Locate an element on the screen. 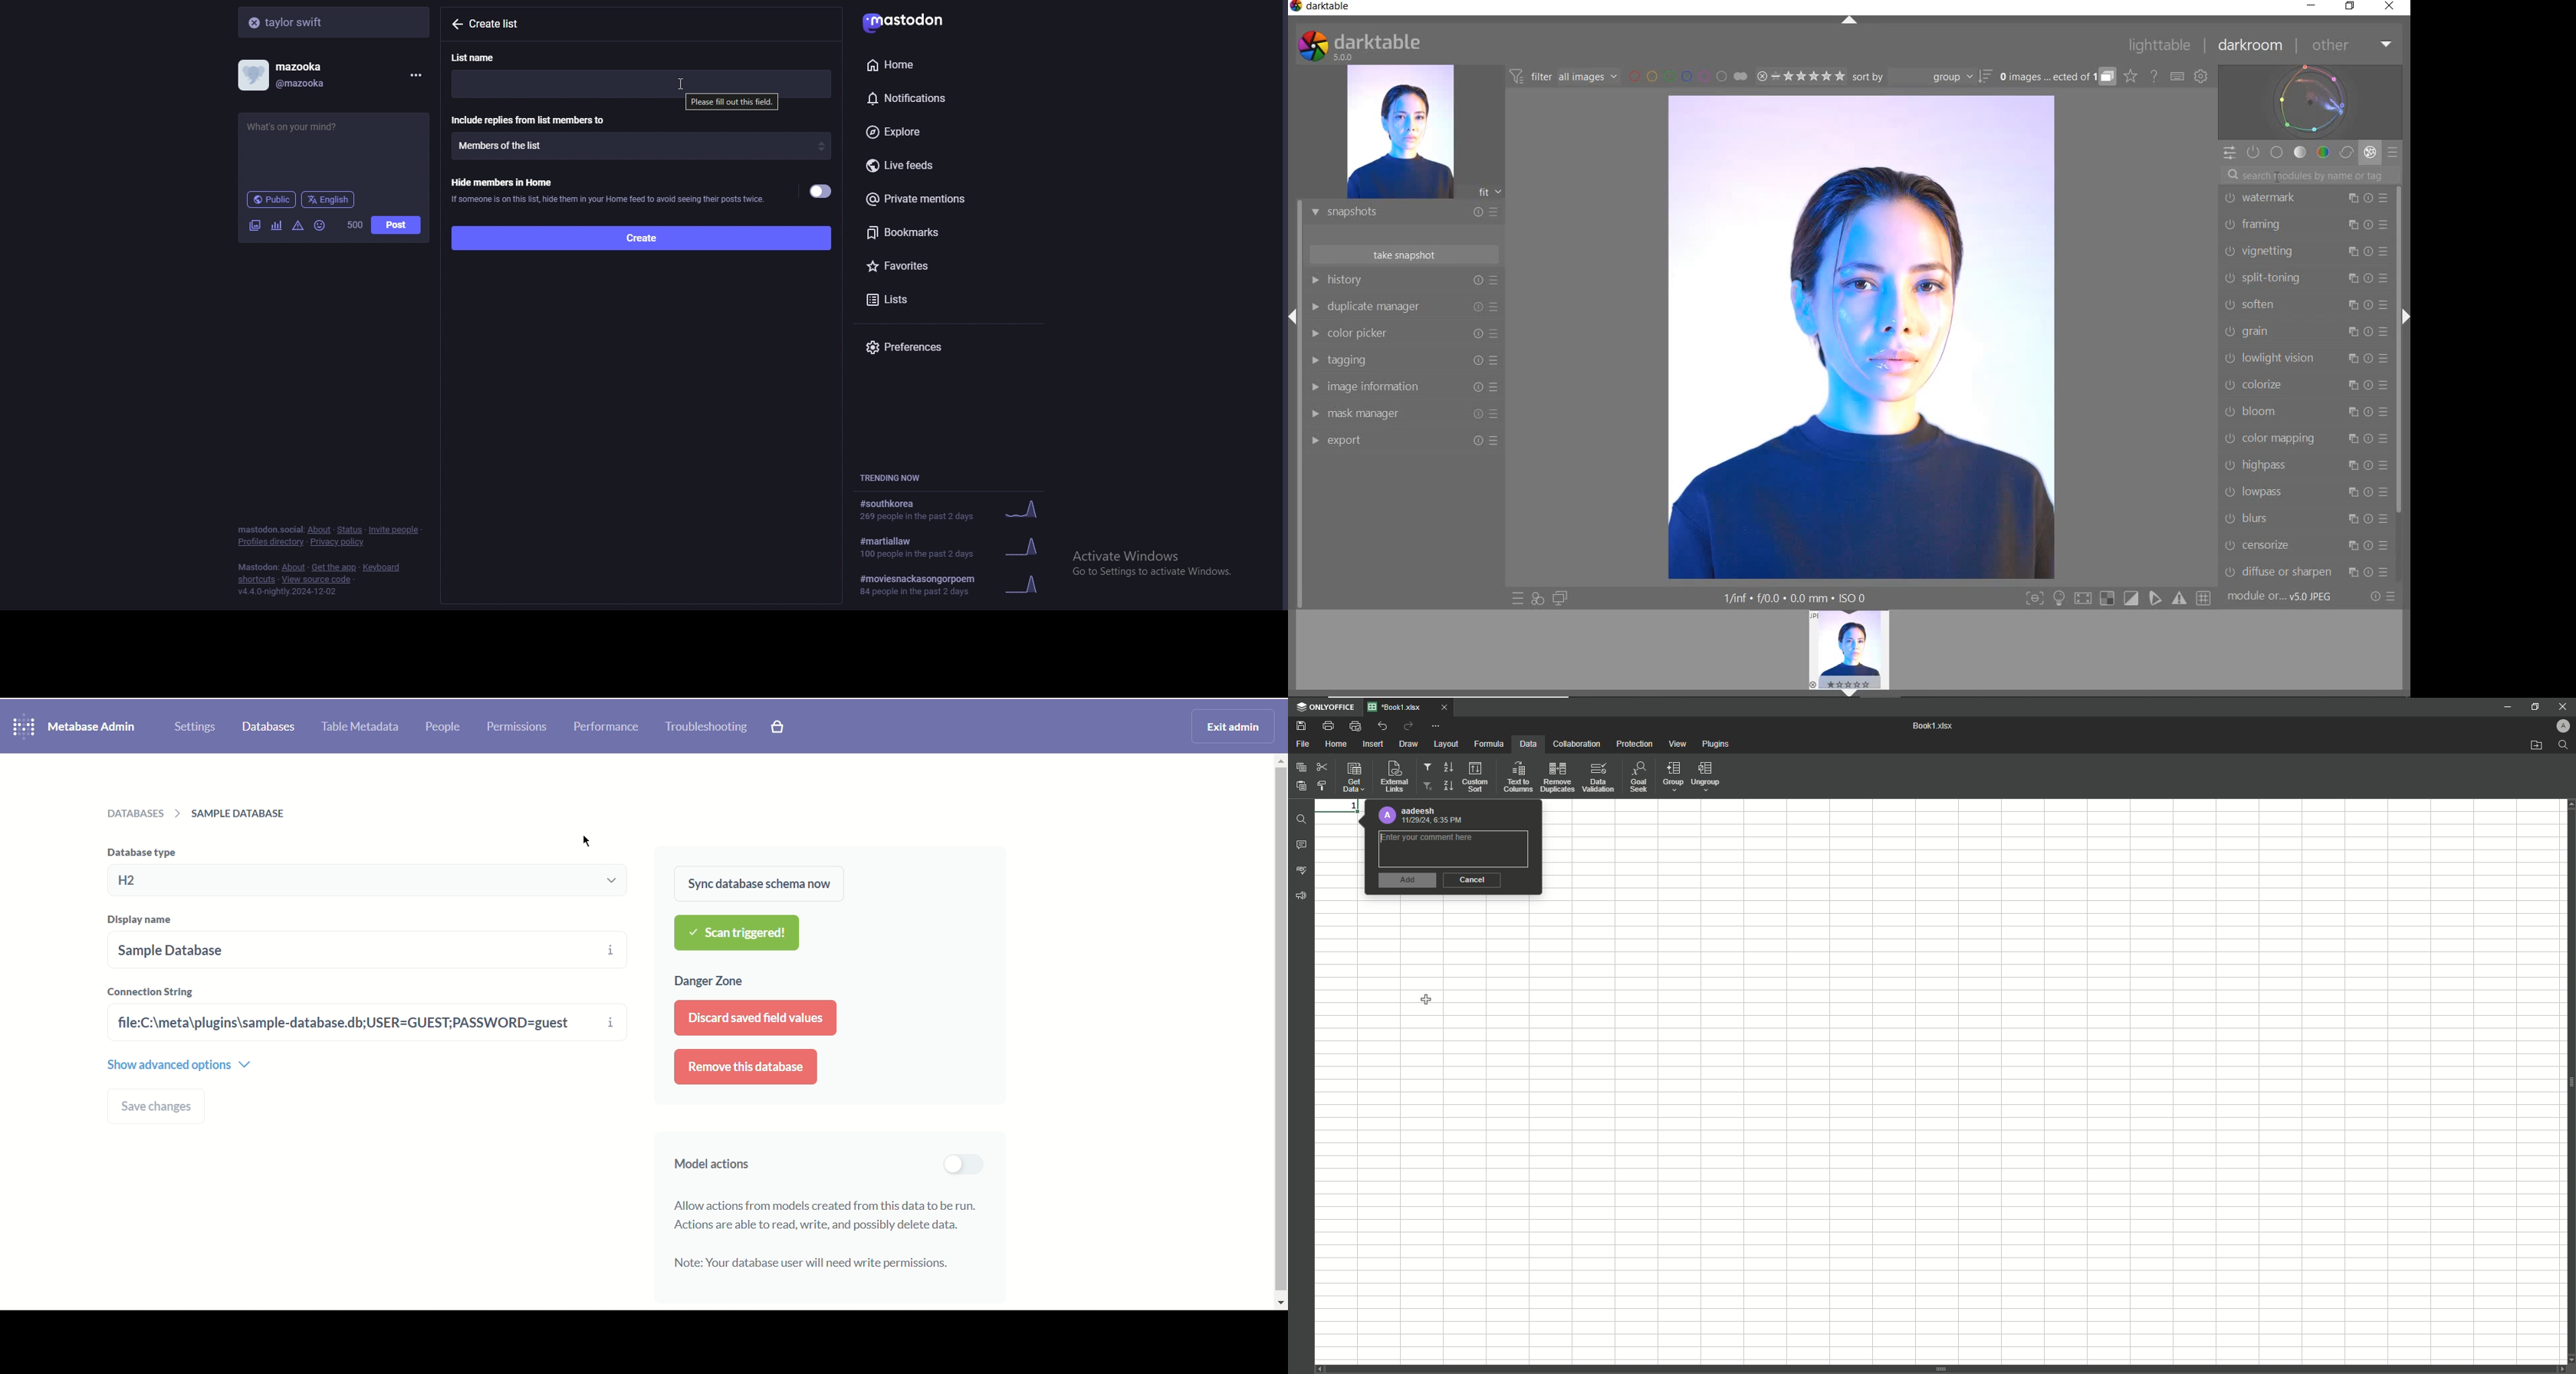  GRAIN is located at coordinates (2307, 331).